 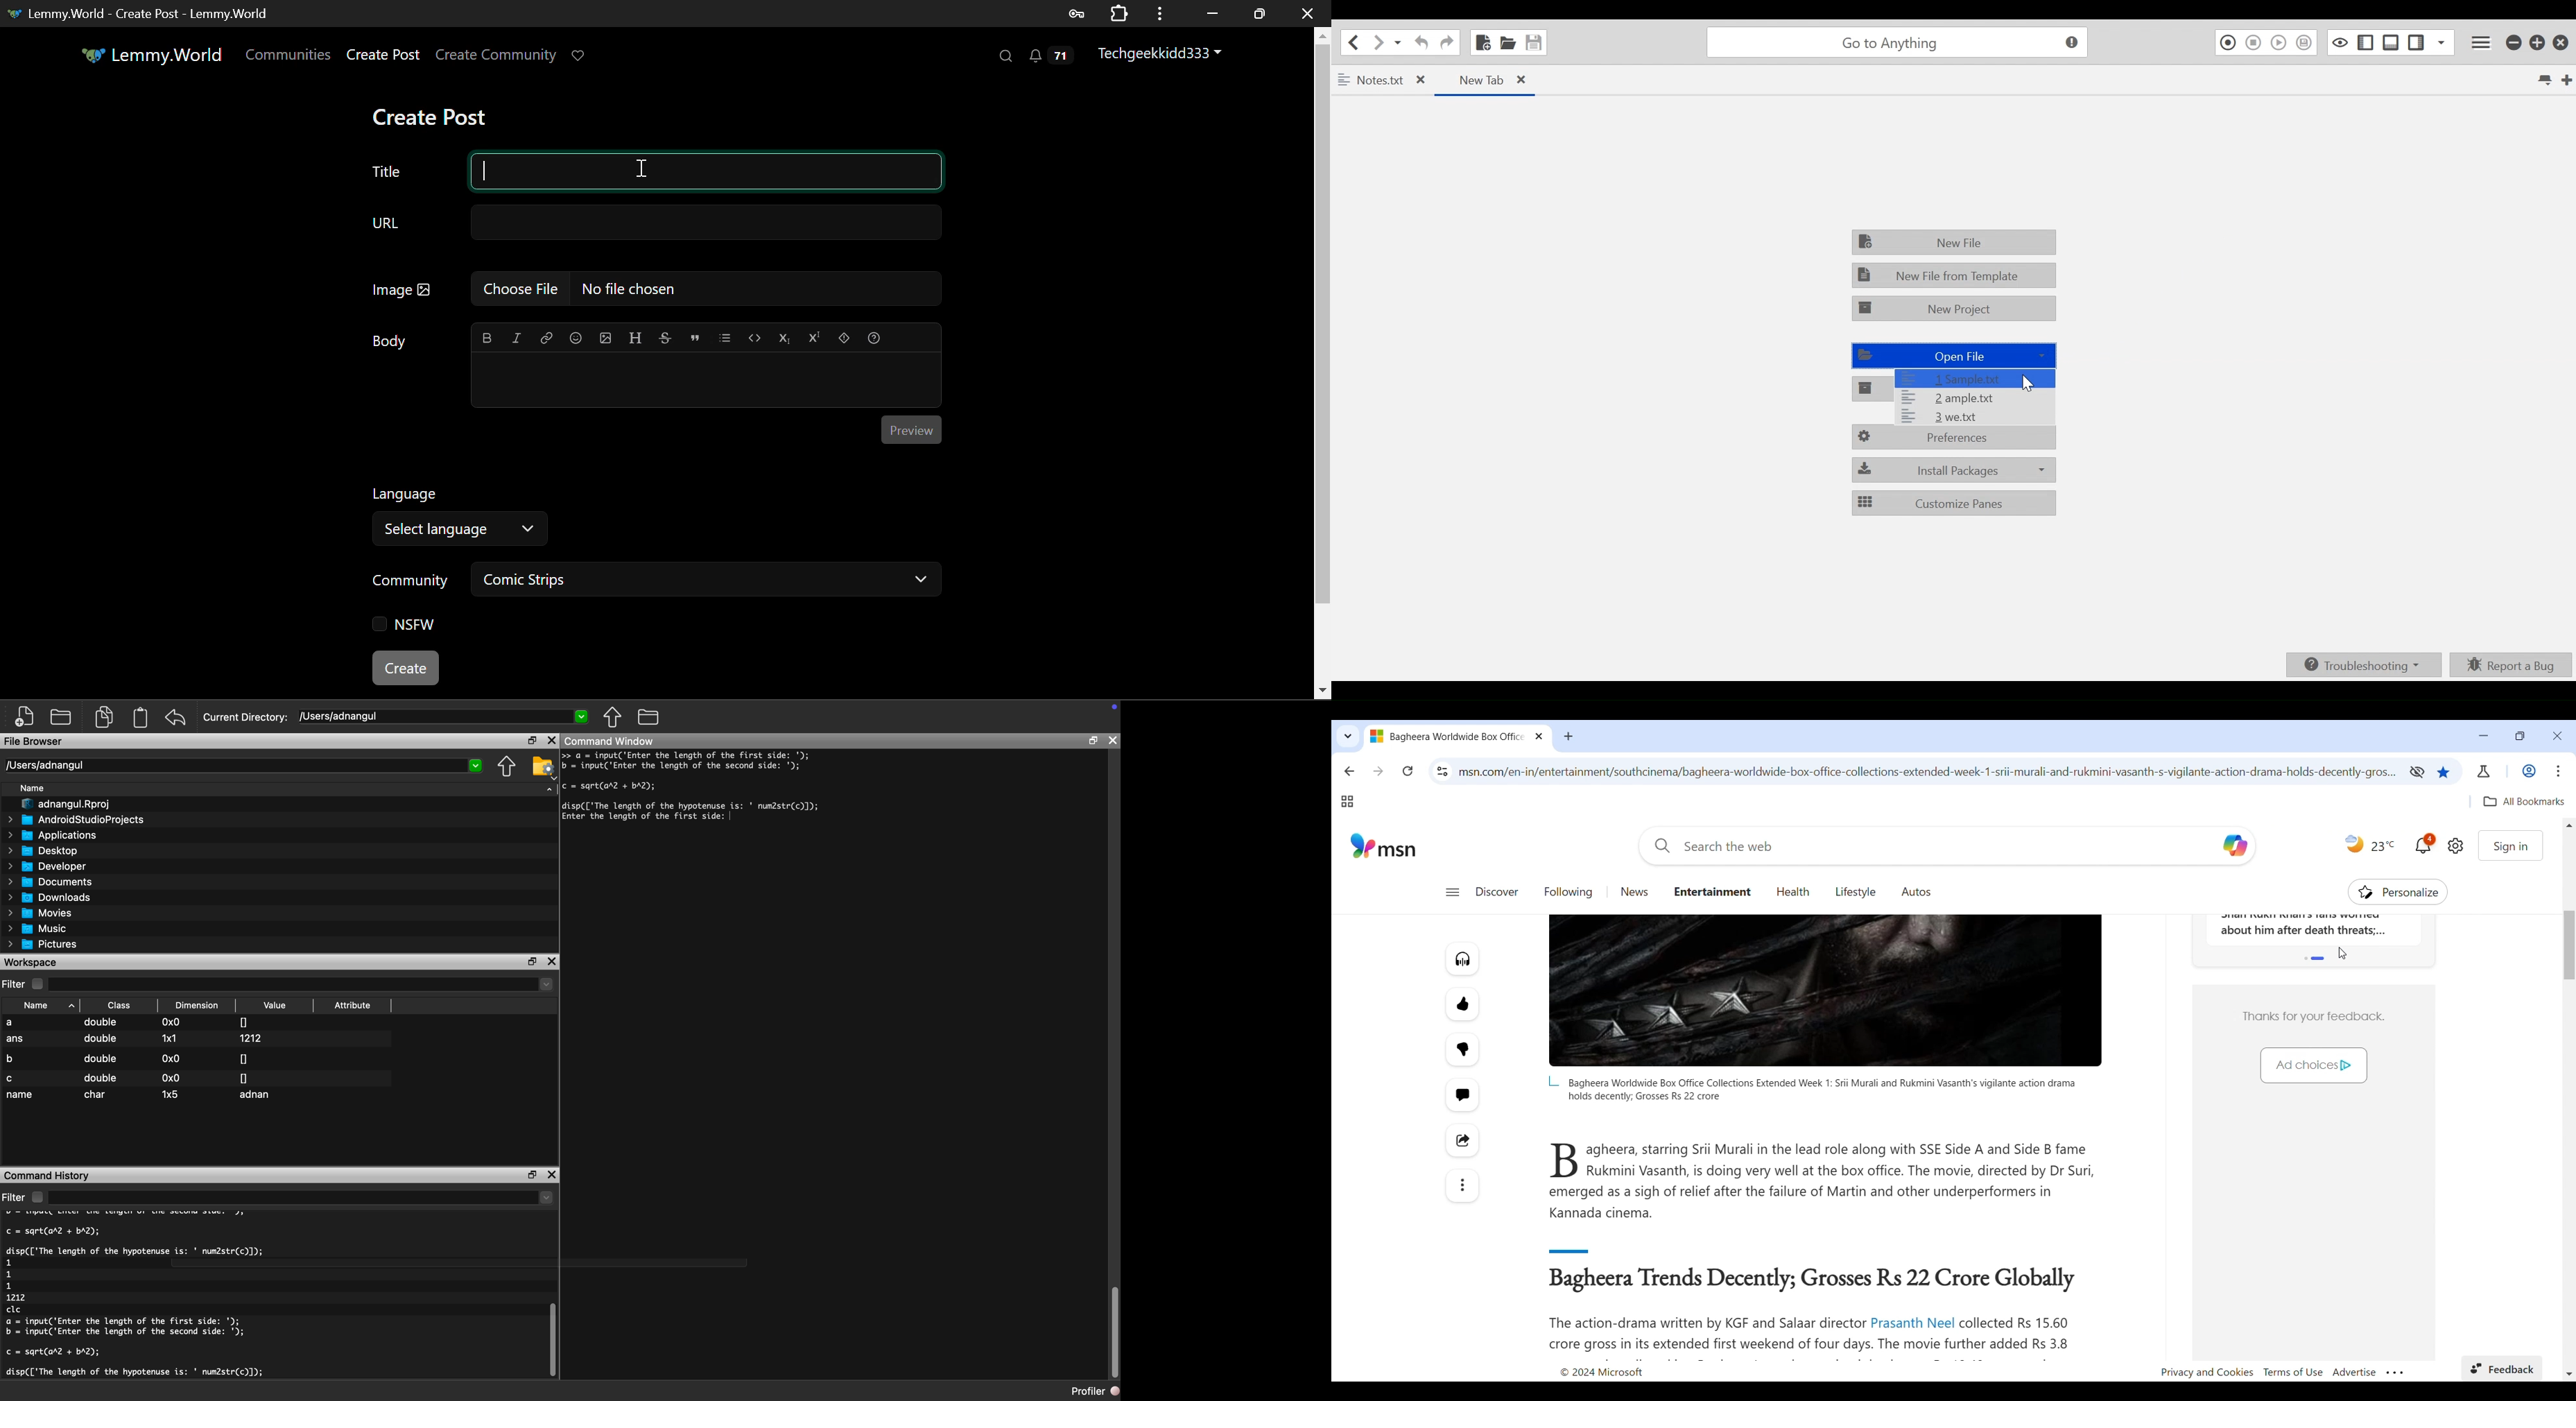 I want to click on Privacy and Cookies Terms of Use Advertise , so click(x=2284, y=1371).